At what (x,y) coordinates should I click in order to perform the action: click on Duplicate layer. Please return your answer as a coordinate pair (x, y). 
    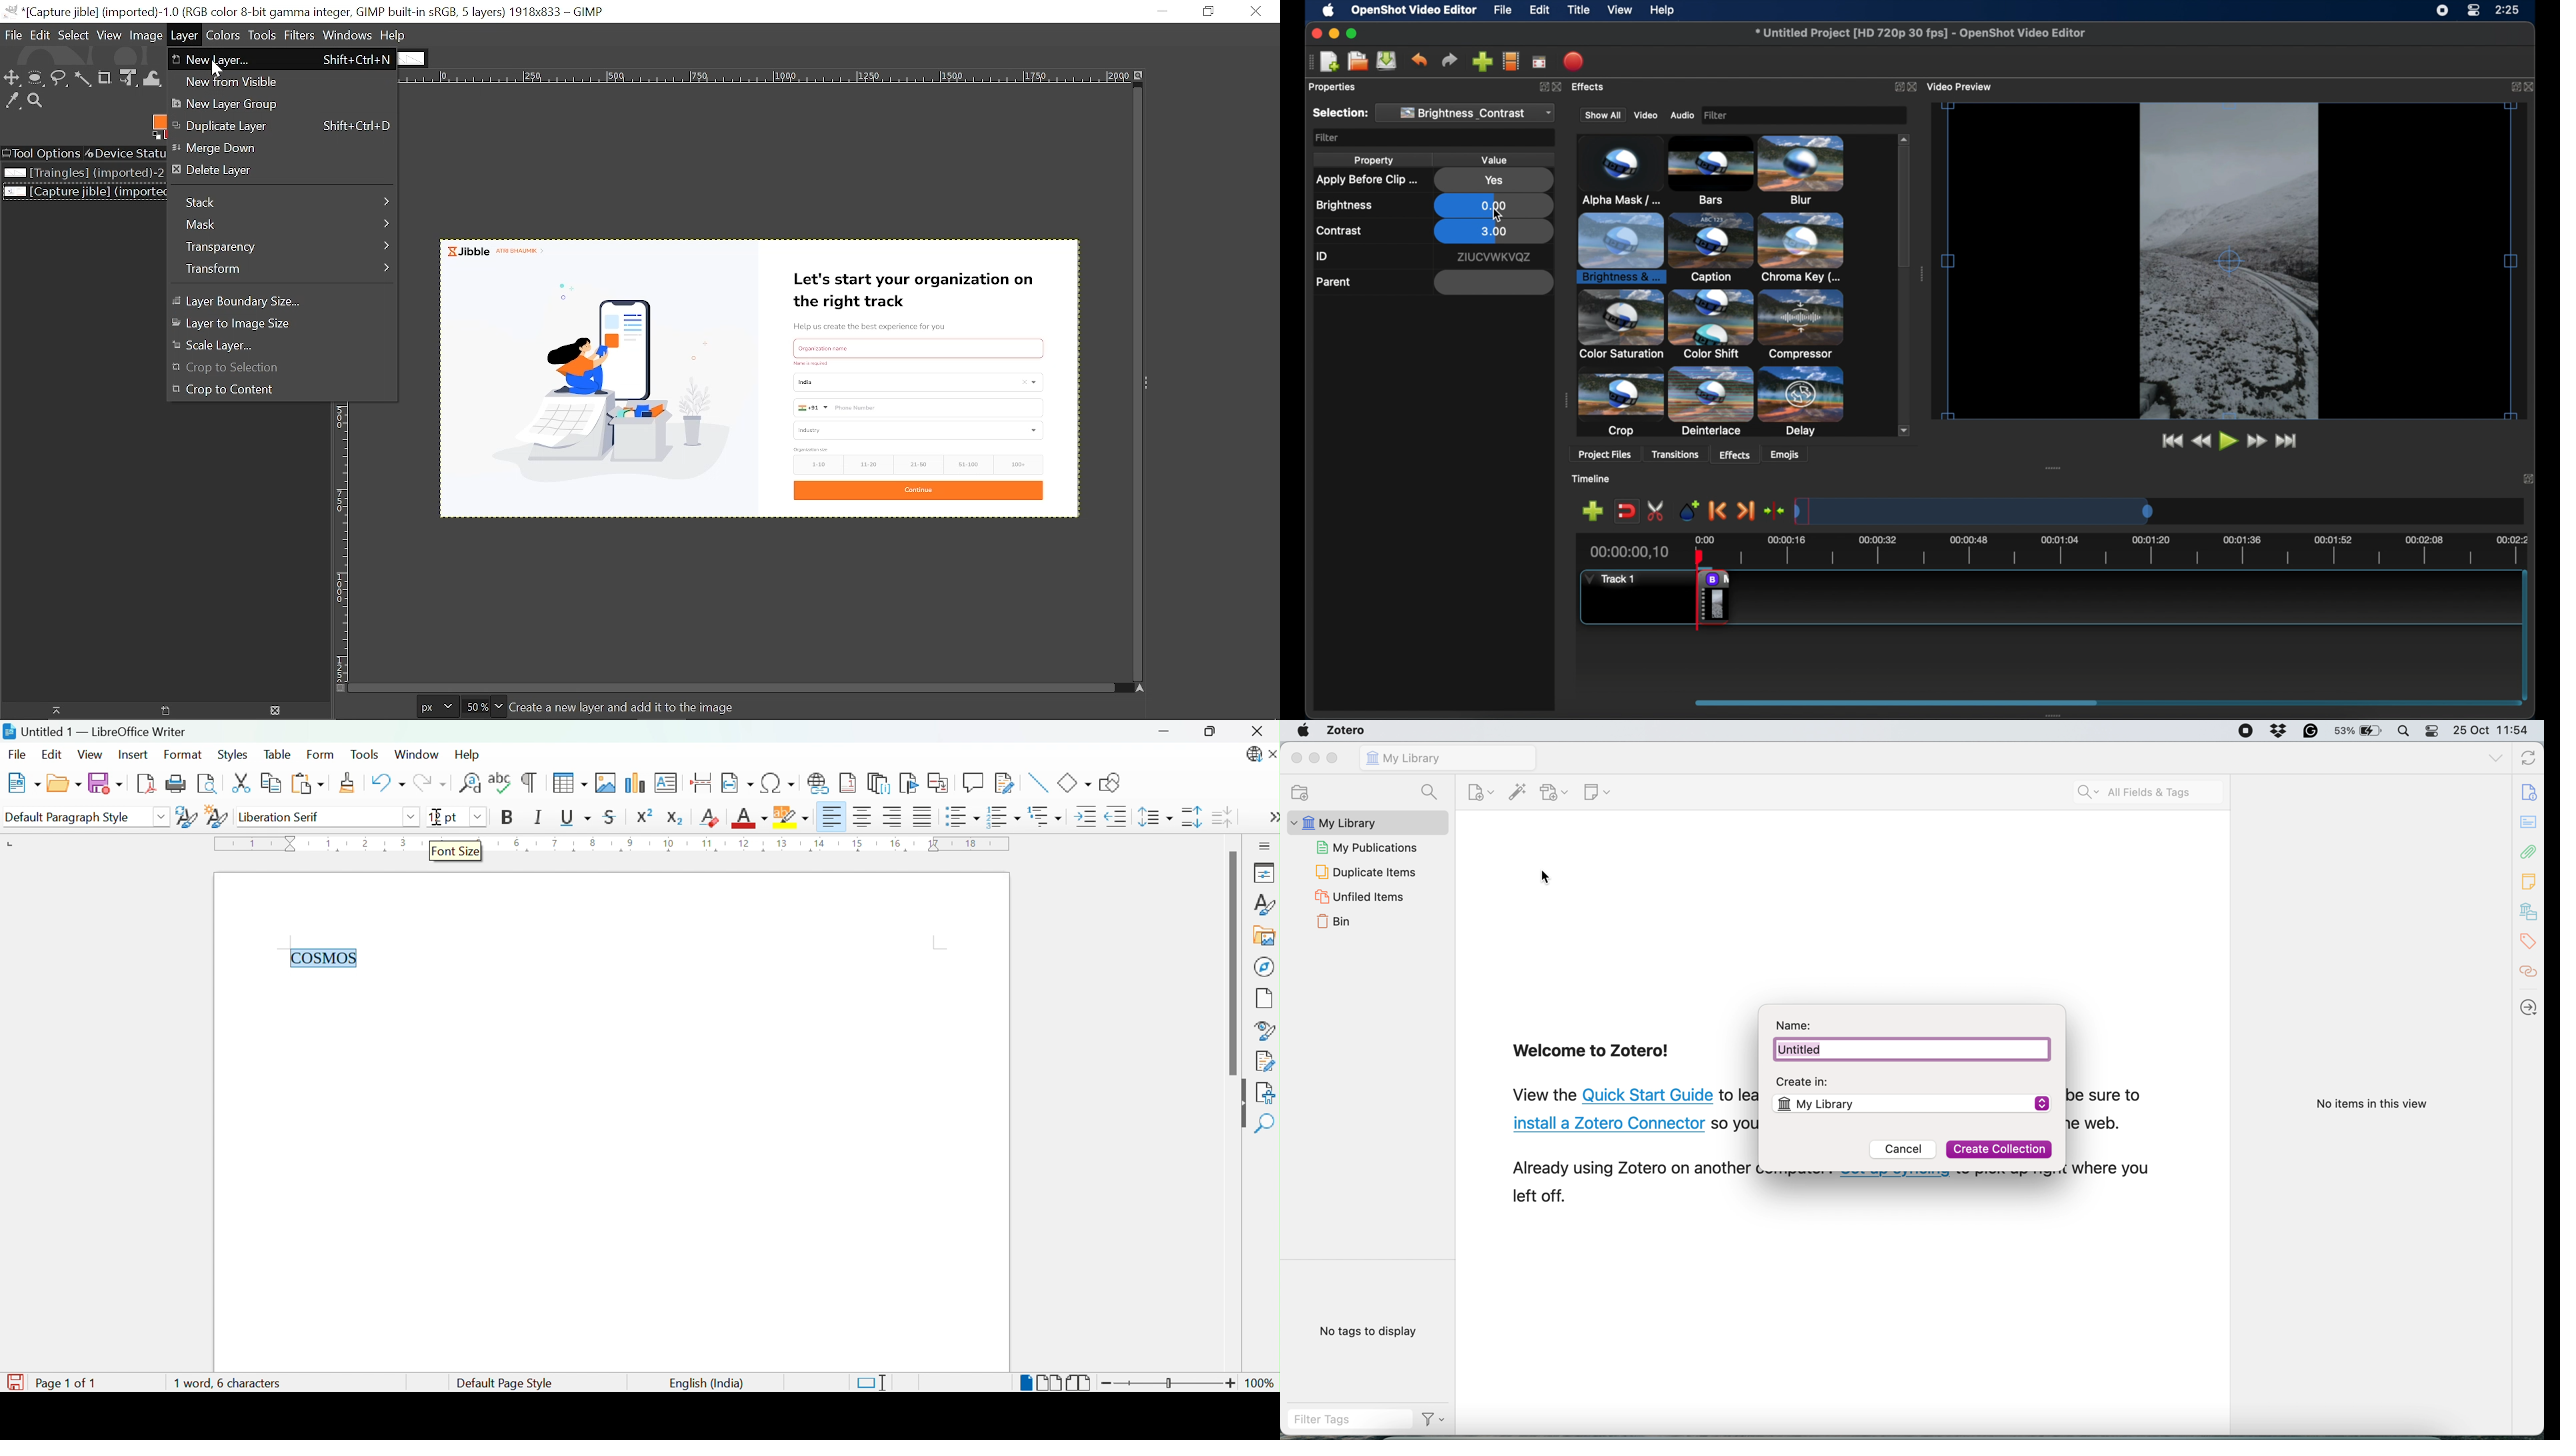
    Looking at the image, I should click on (281, 126).